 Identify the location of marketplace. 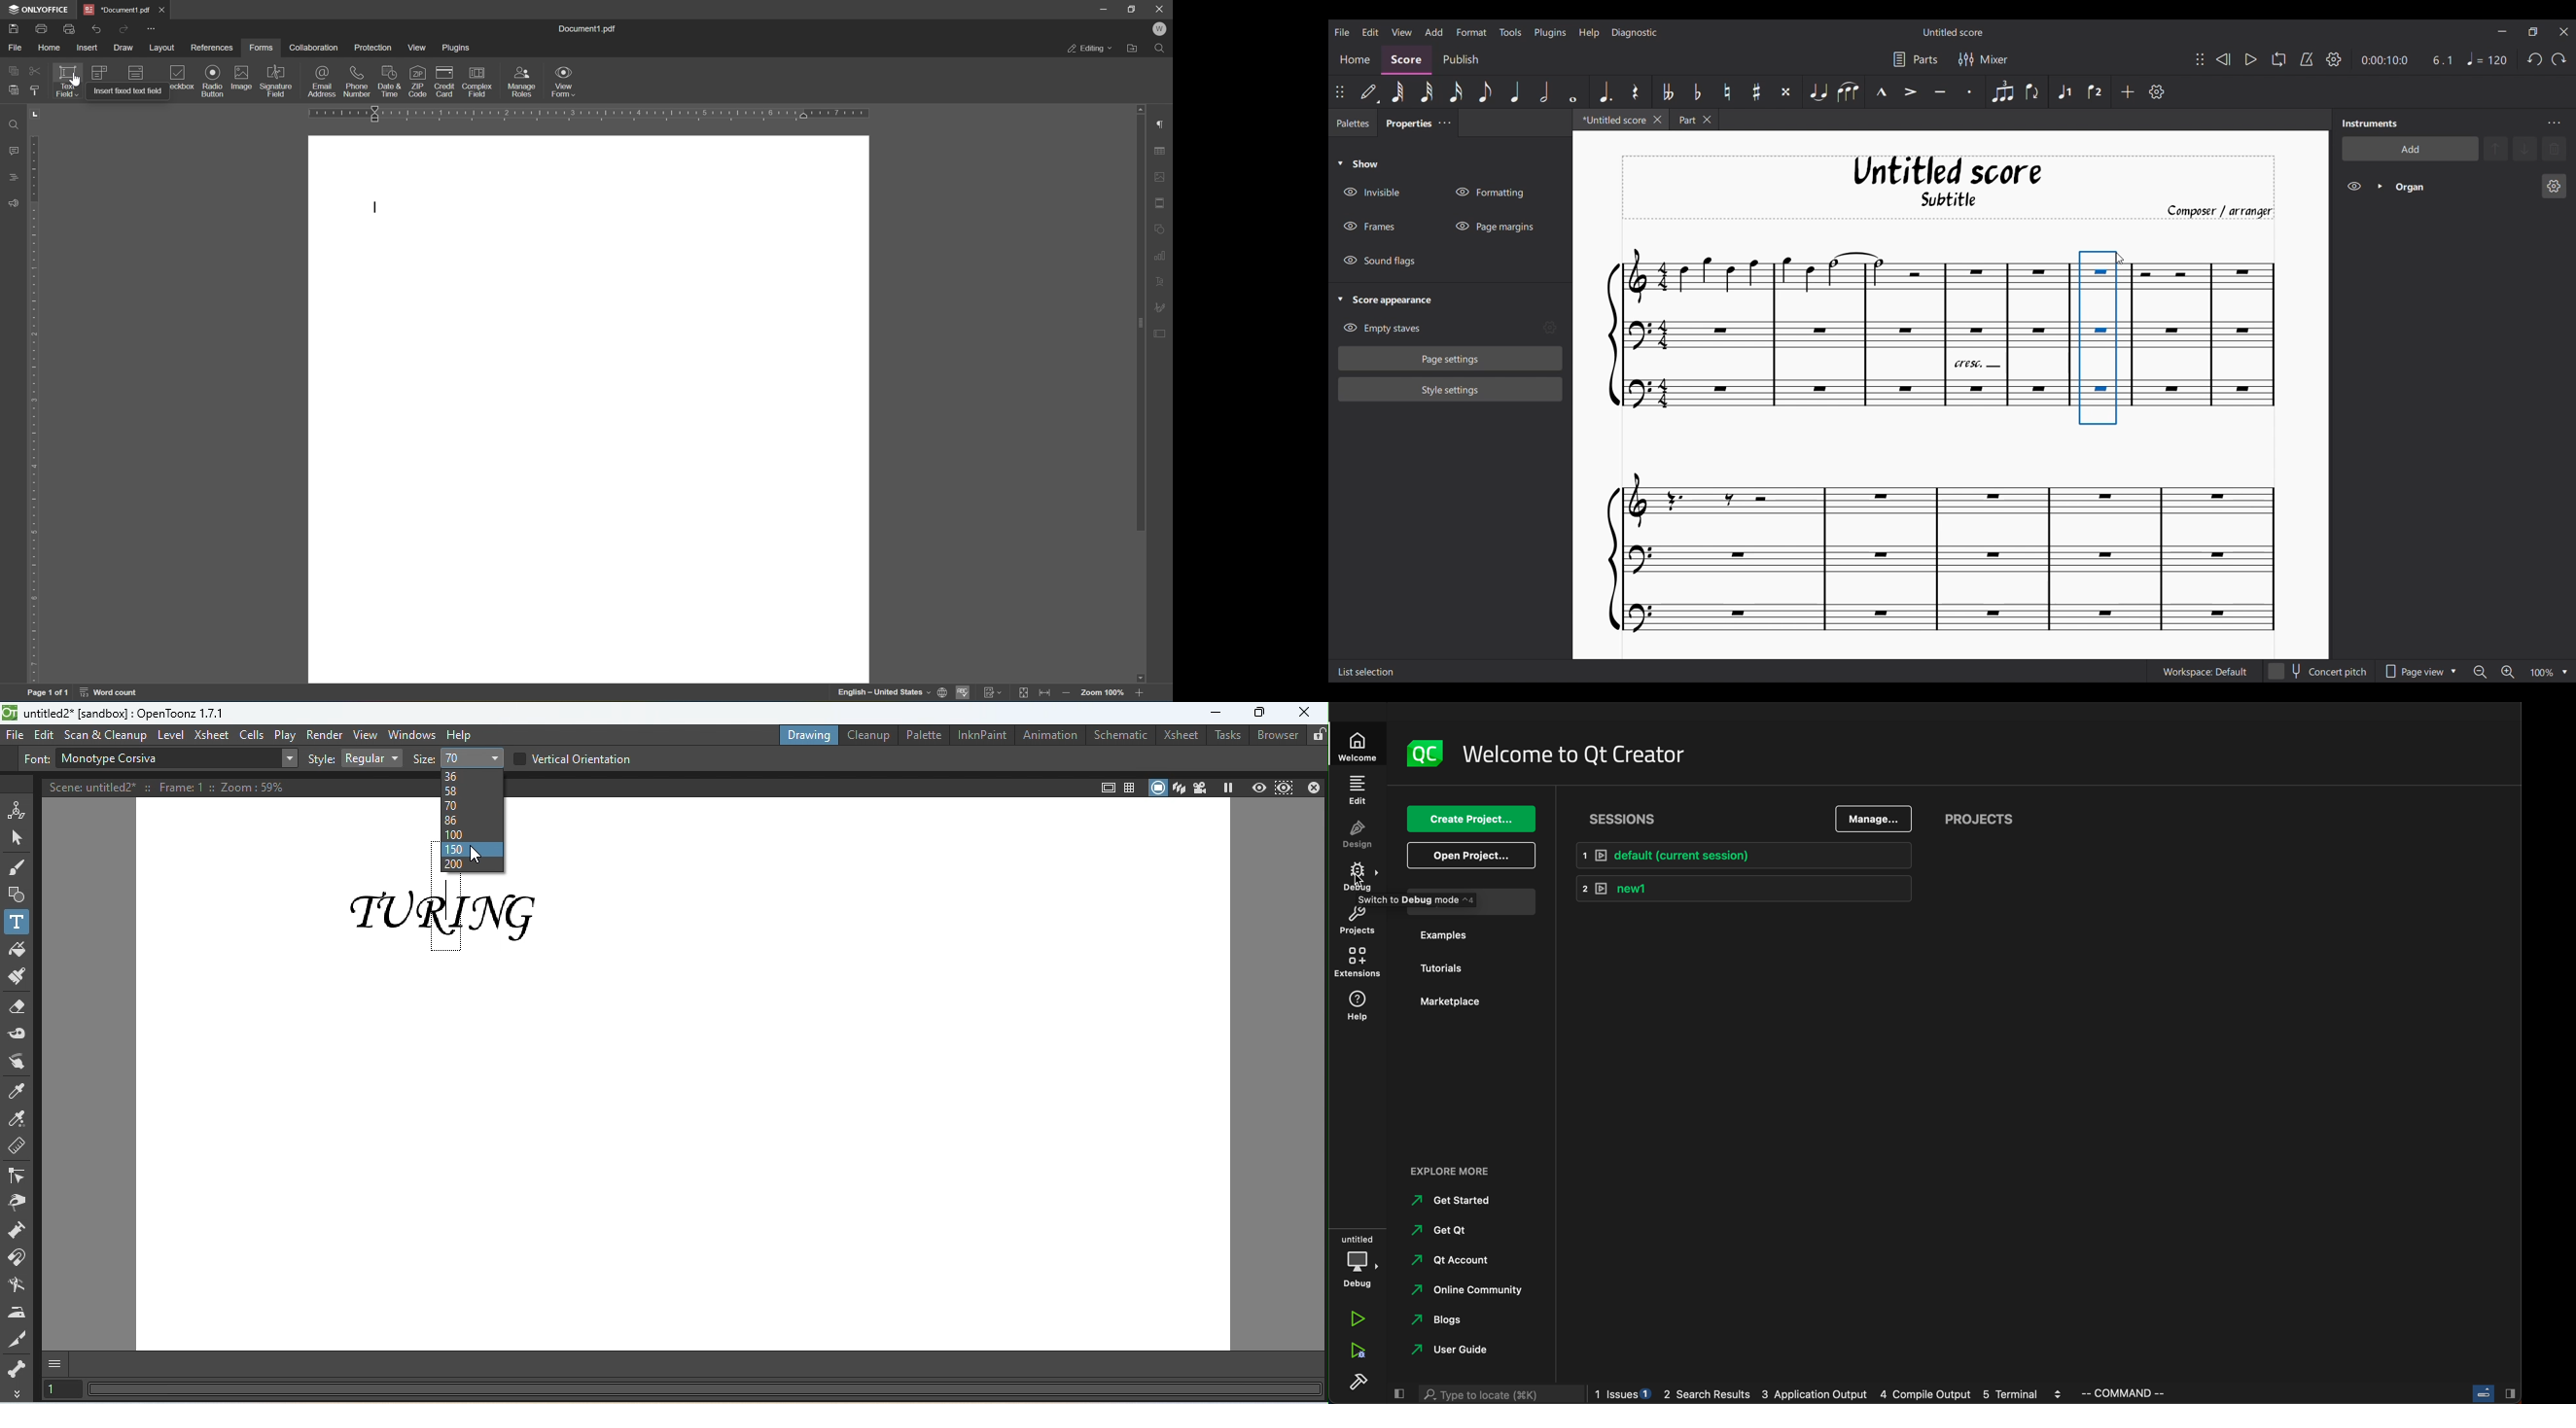
(1450, 1001).